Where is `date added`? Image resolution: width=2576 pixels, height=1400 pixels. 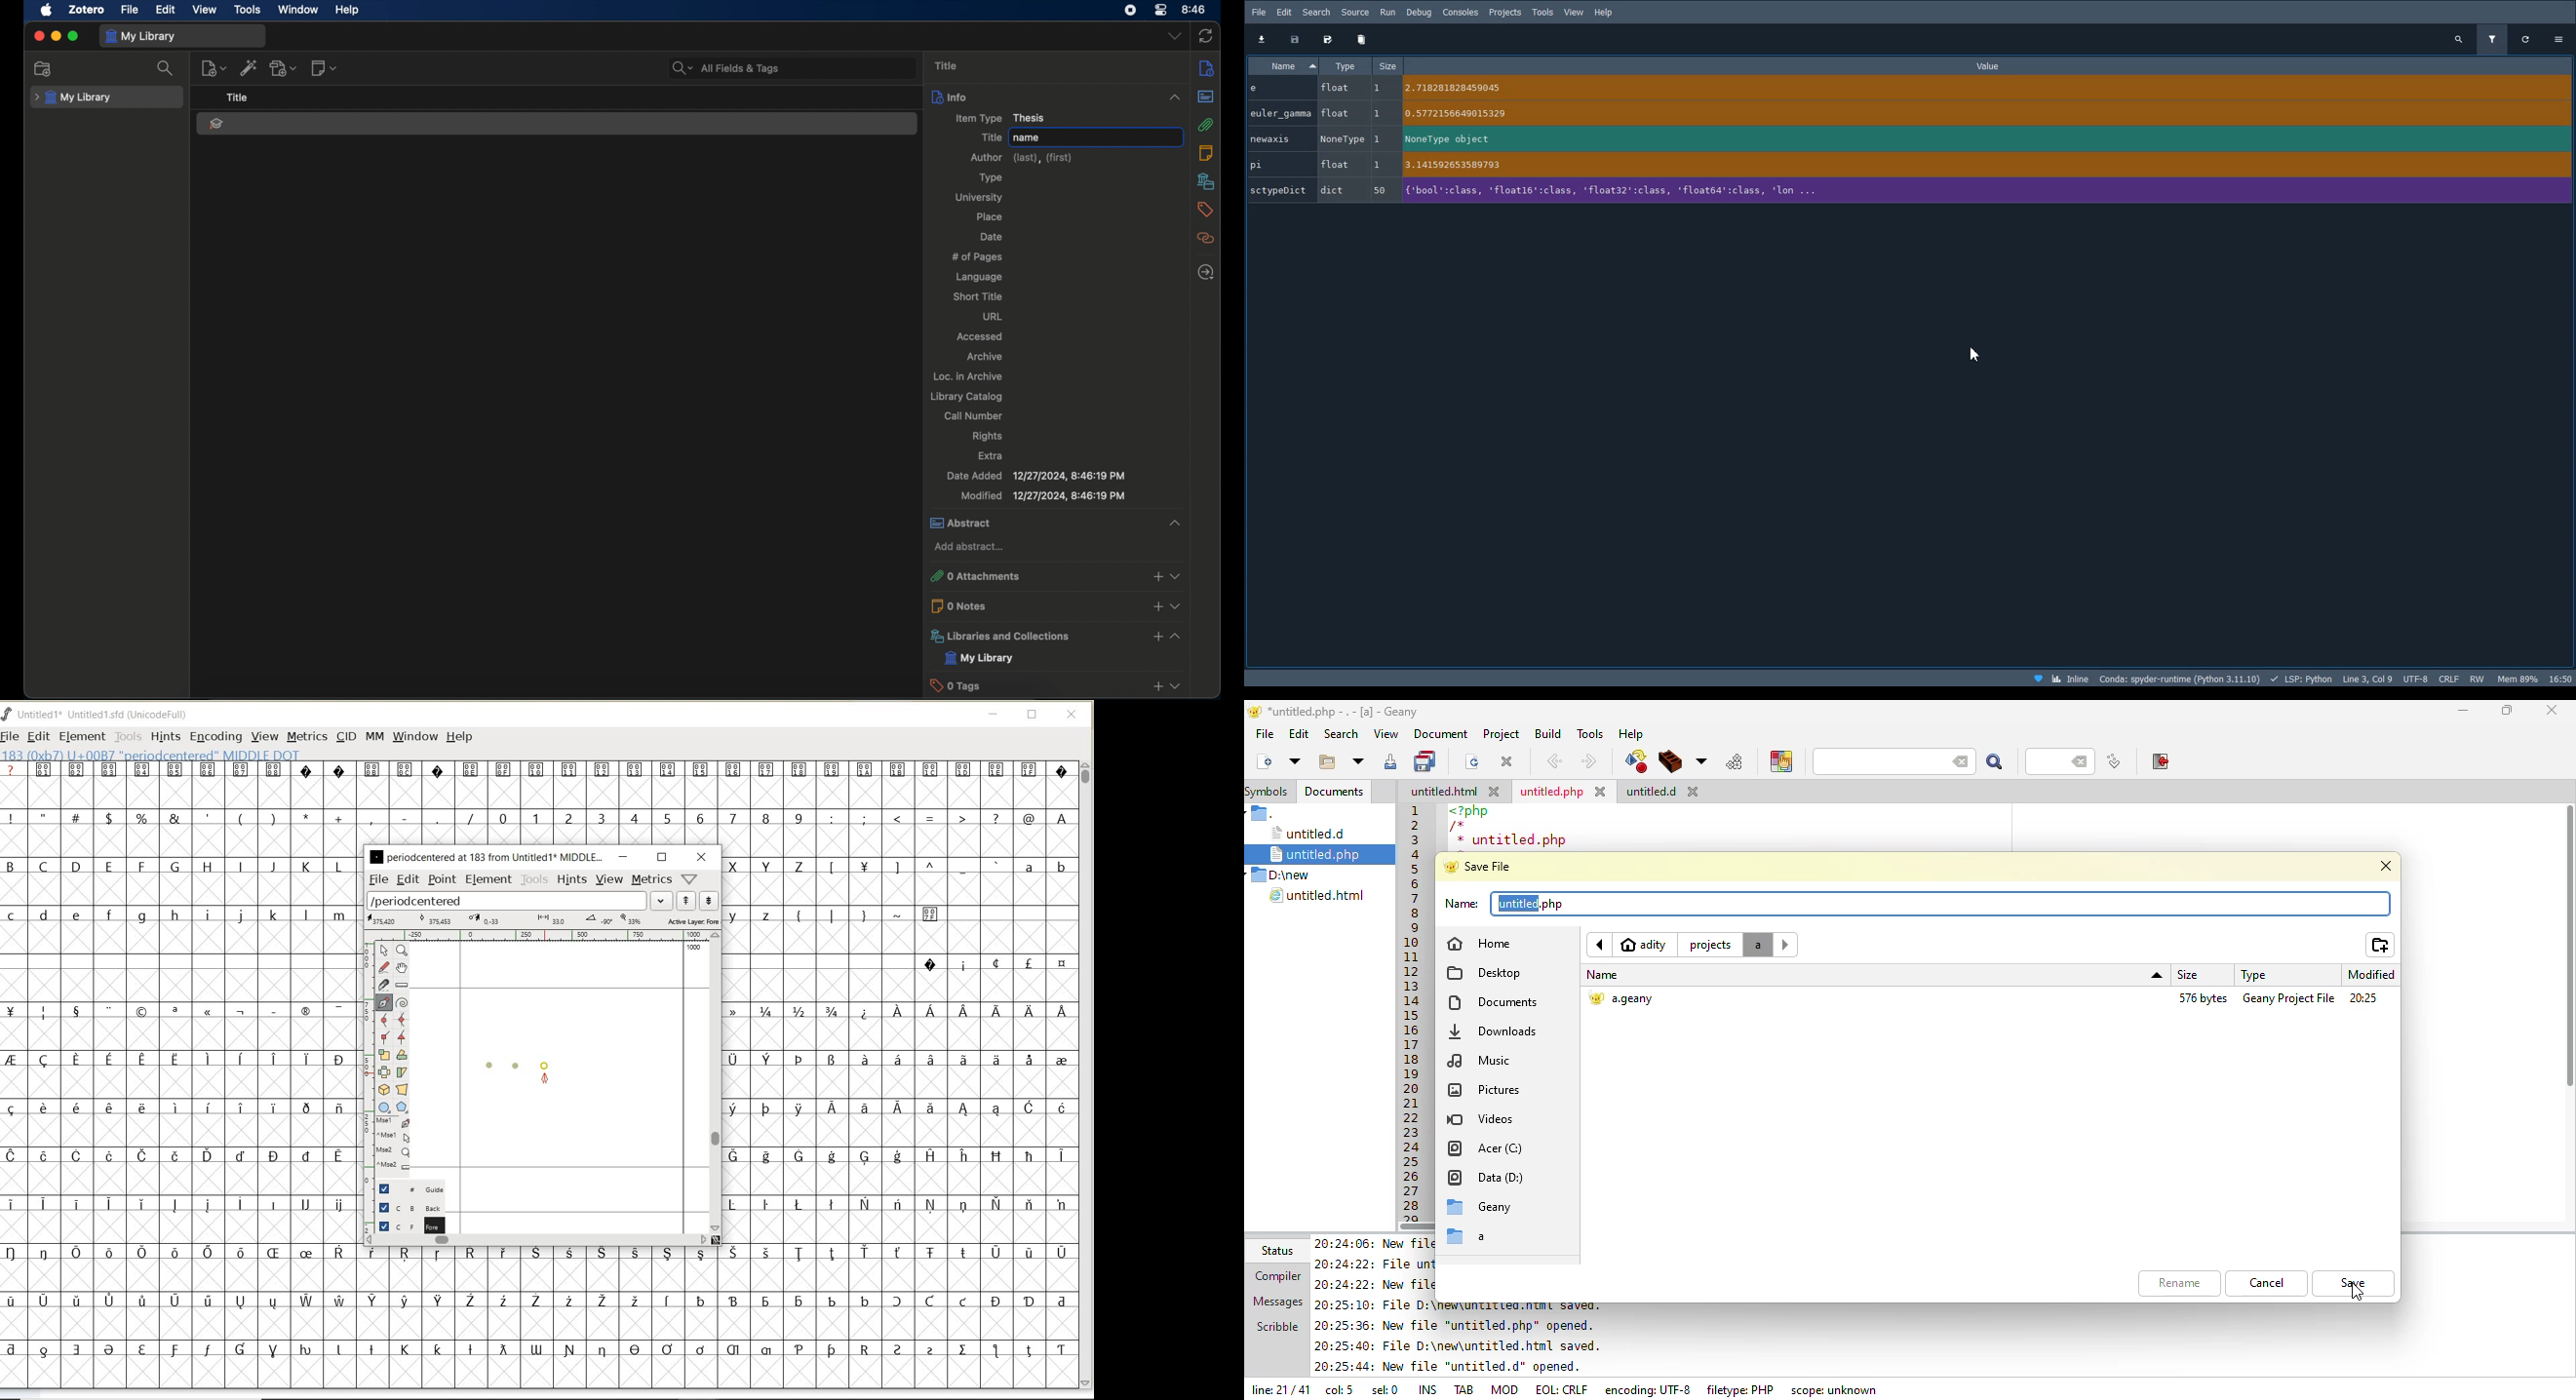
date added is located at coordinates (1036, 476).